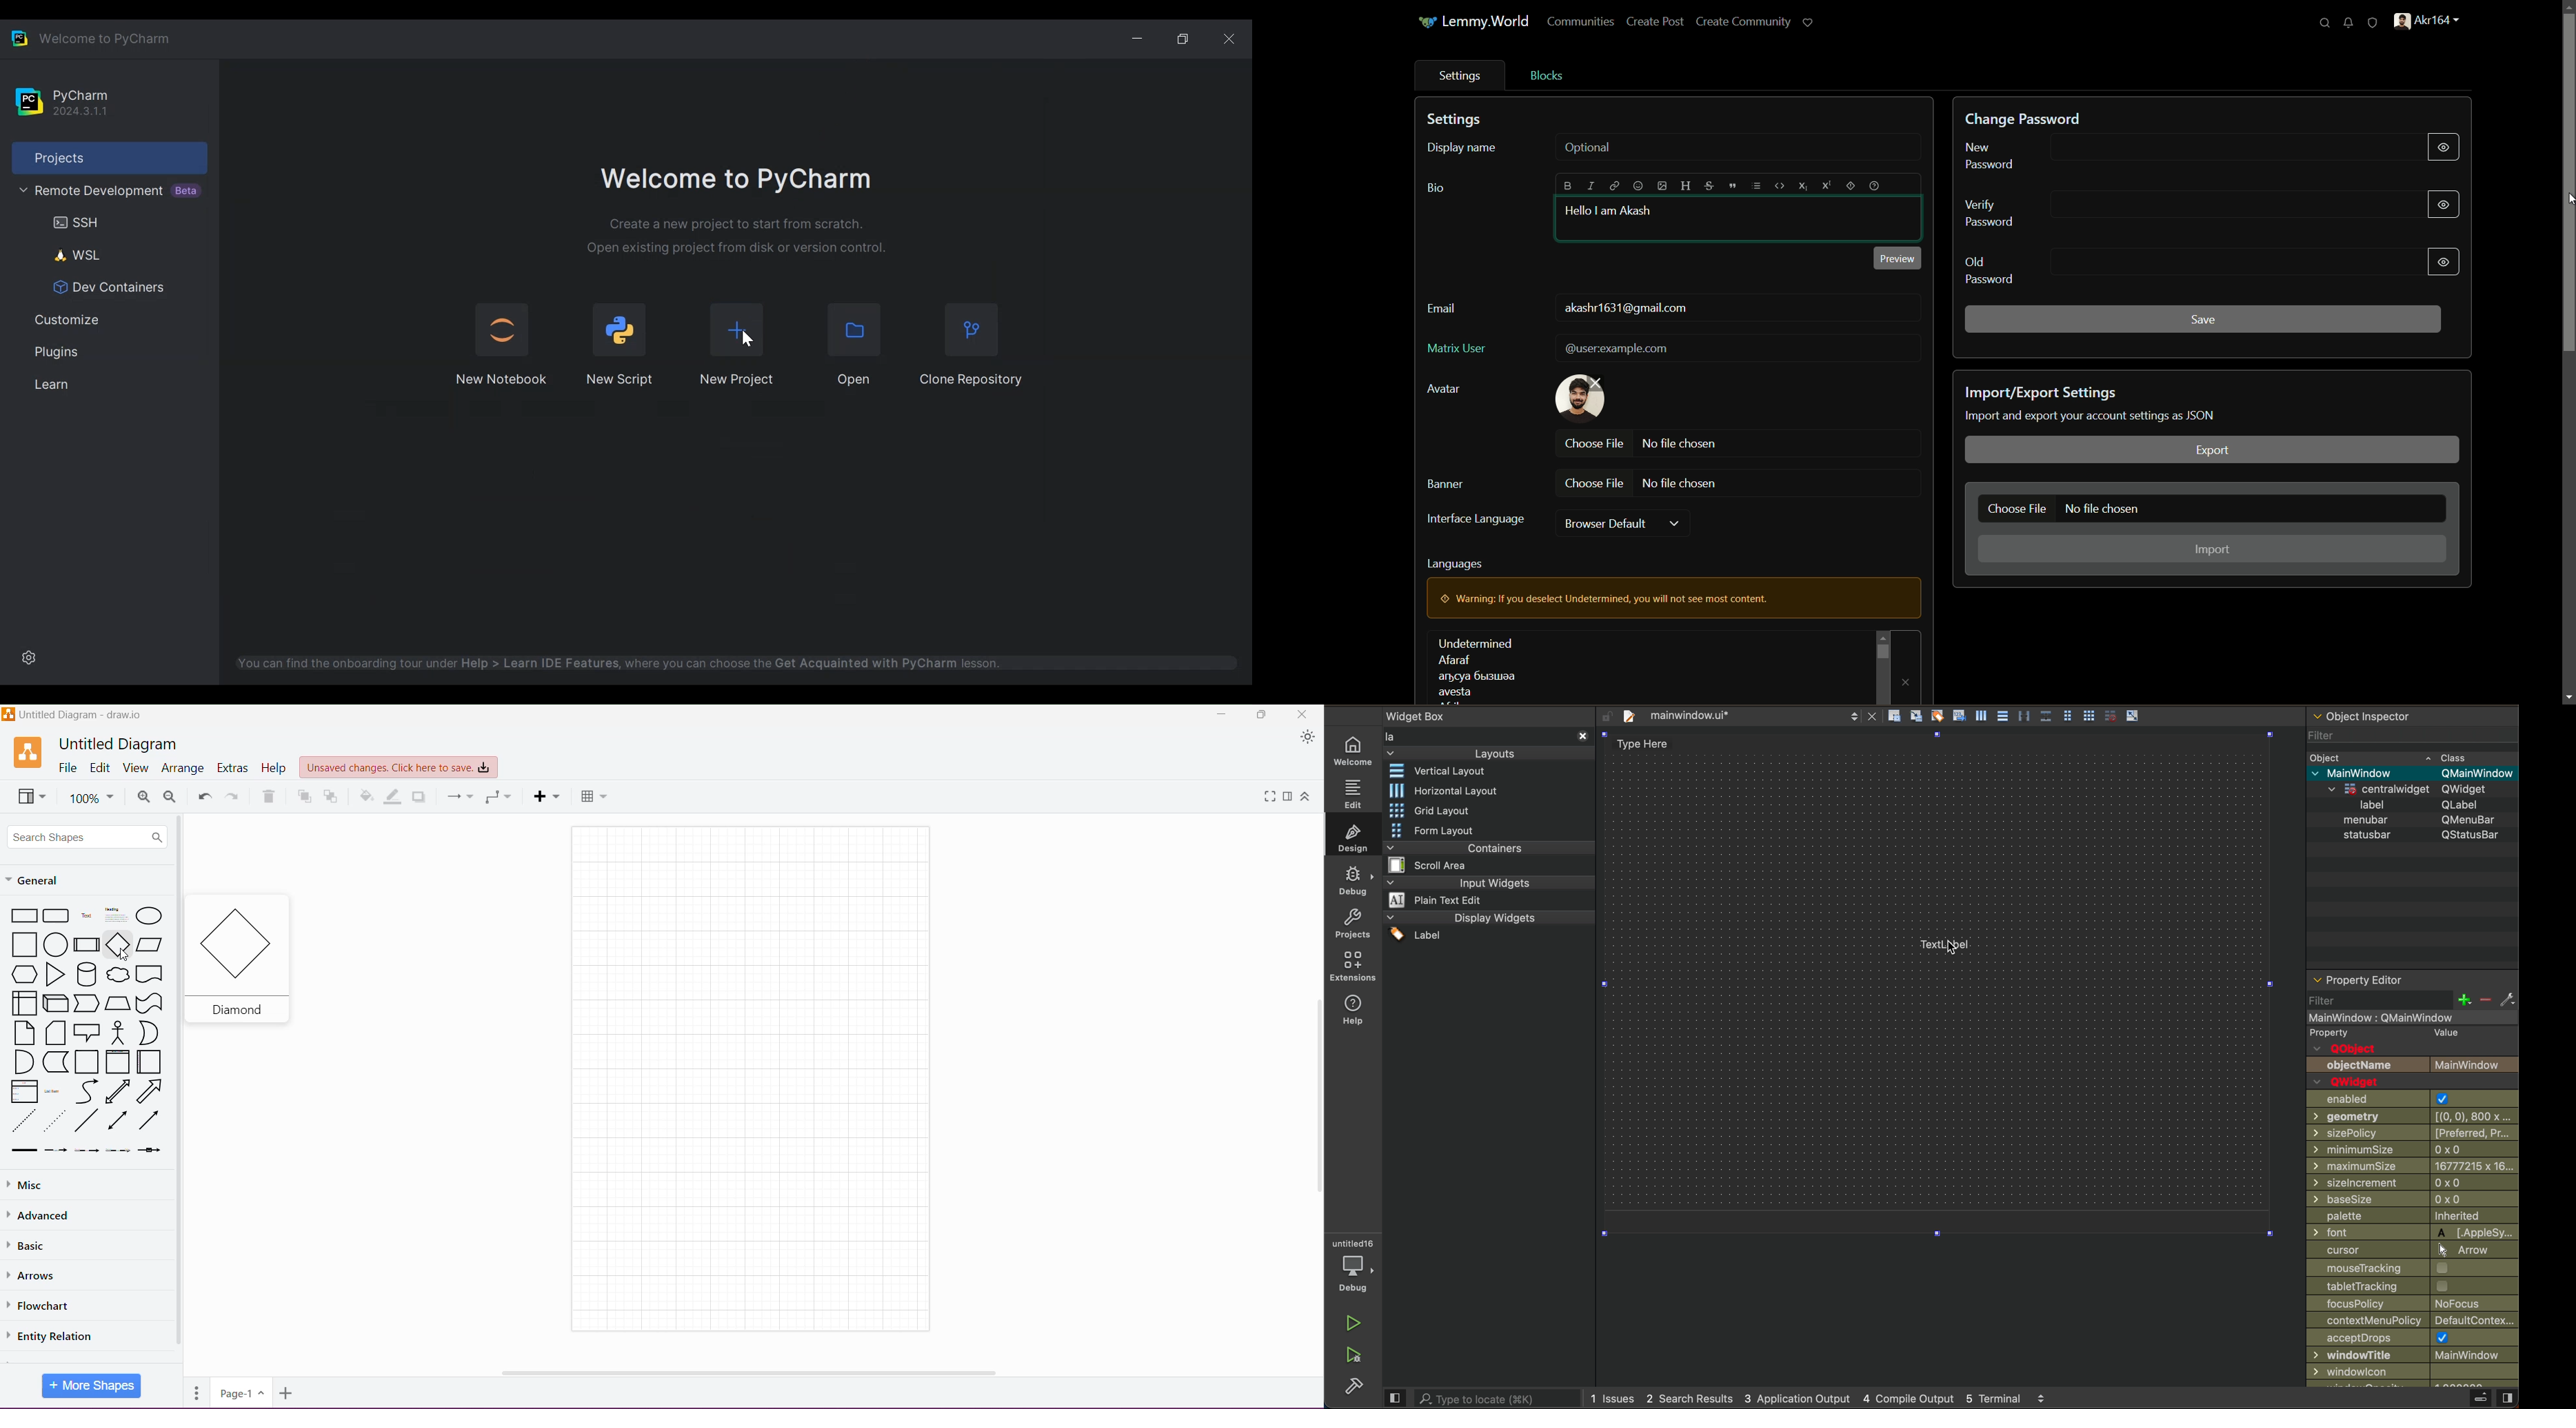  What do you see at coordinates (2238, 205) in the screenshot?
I see `verify password input line` at bounding box center [2238, 205].